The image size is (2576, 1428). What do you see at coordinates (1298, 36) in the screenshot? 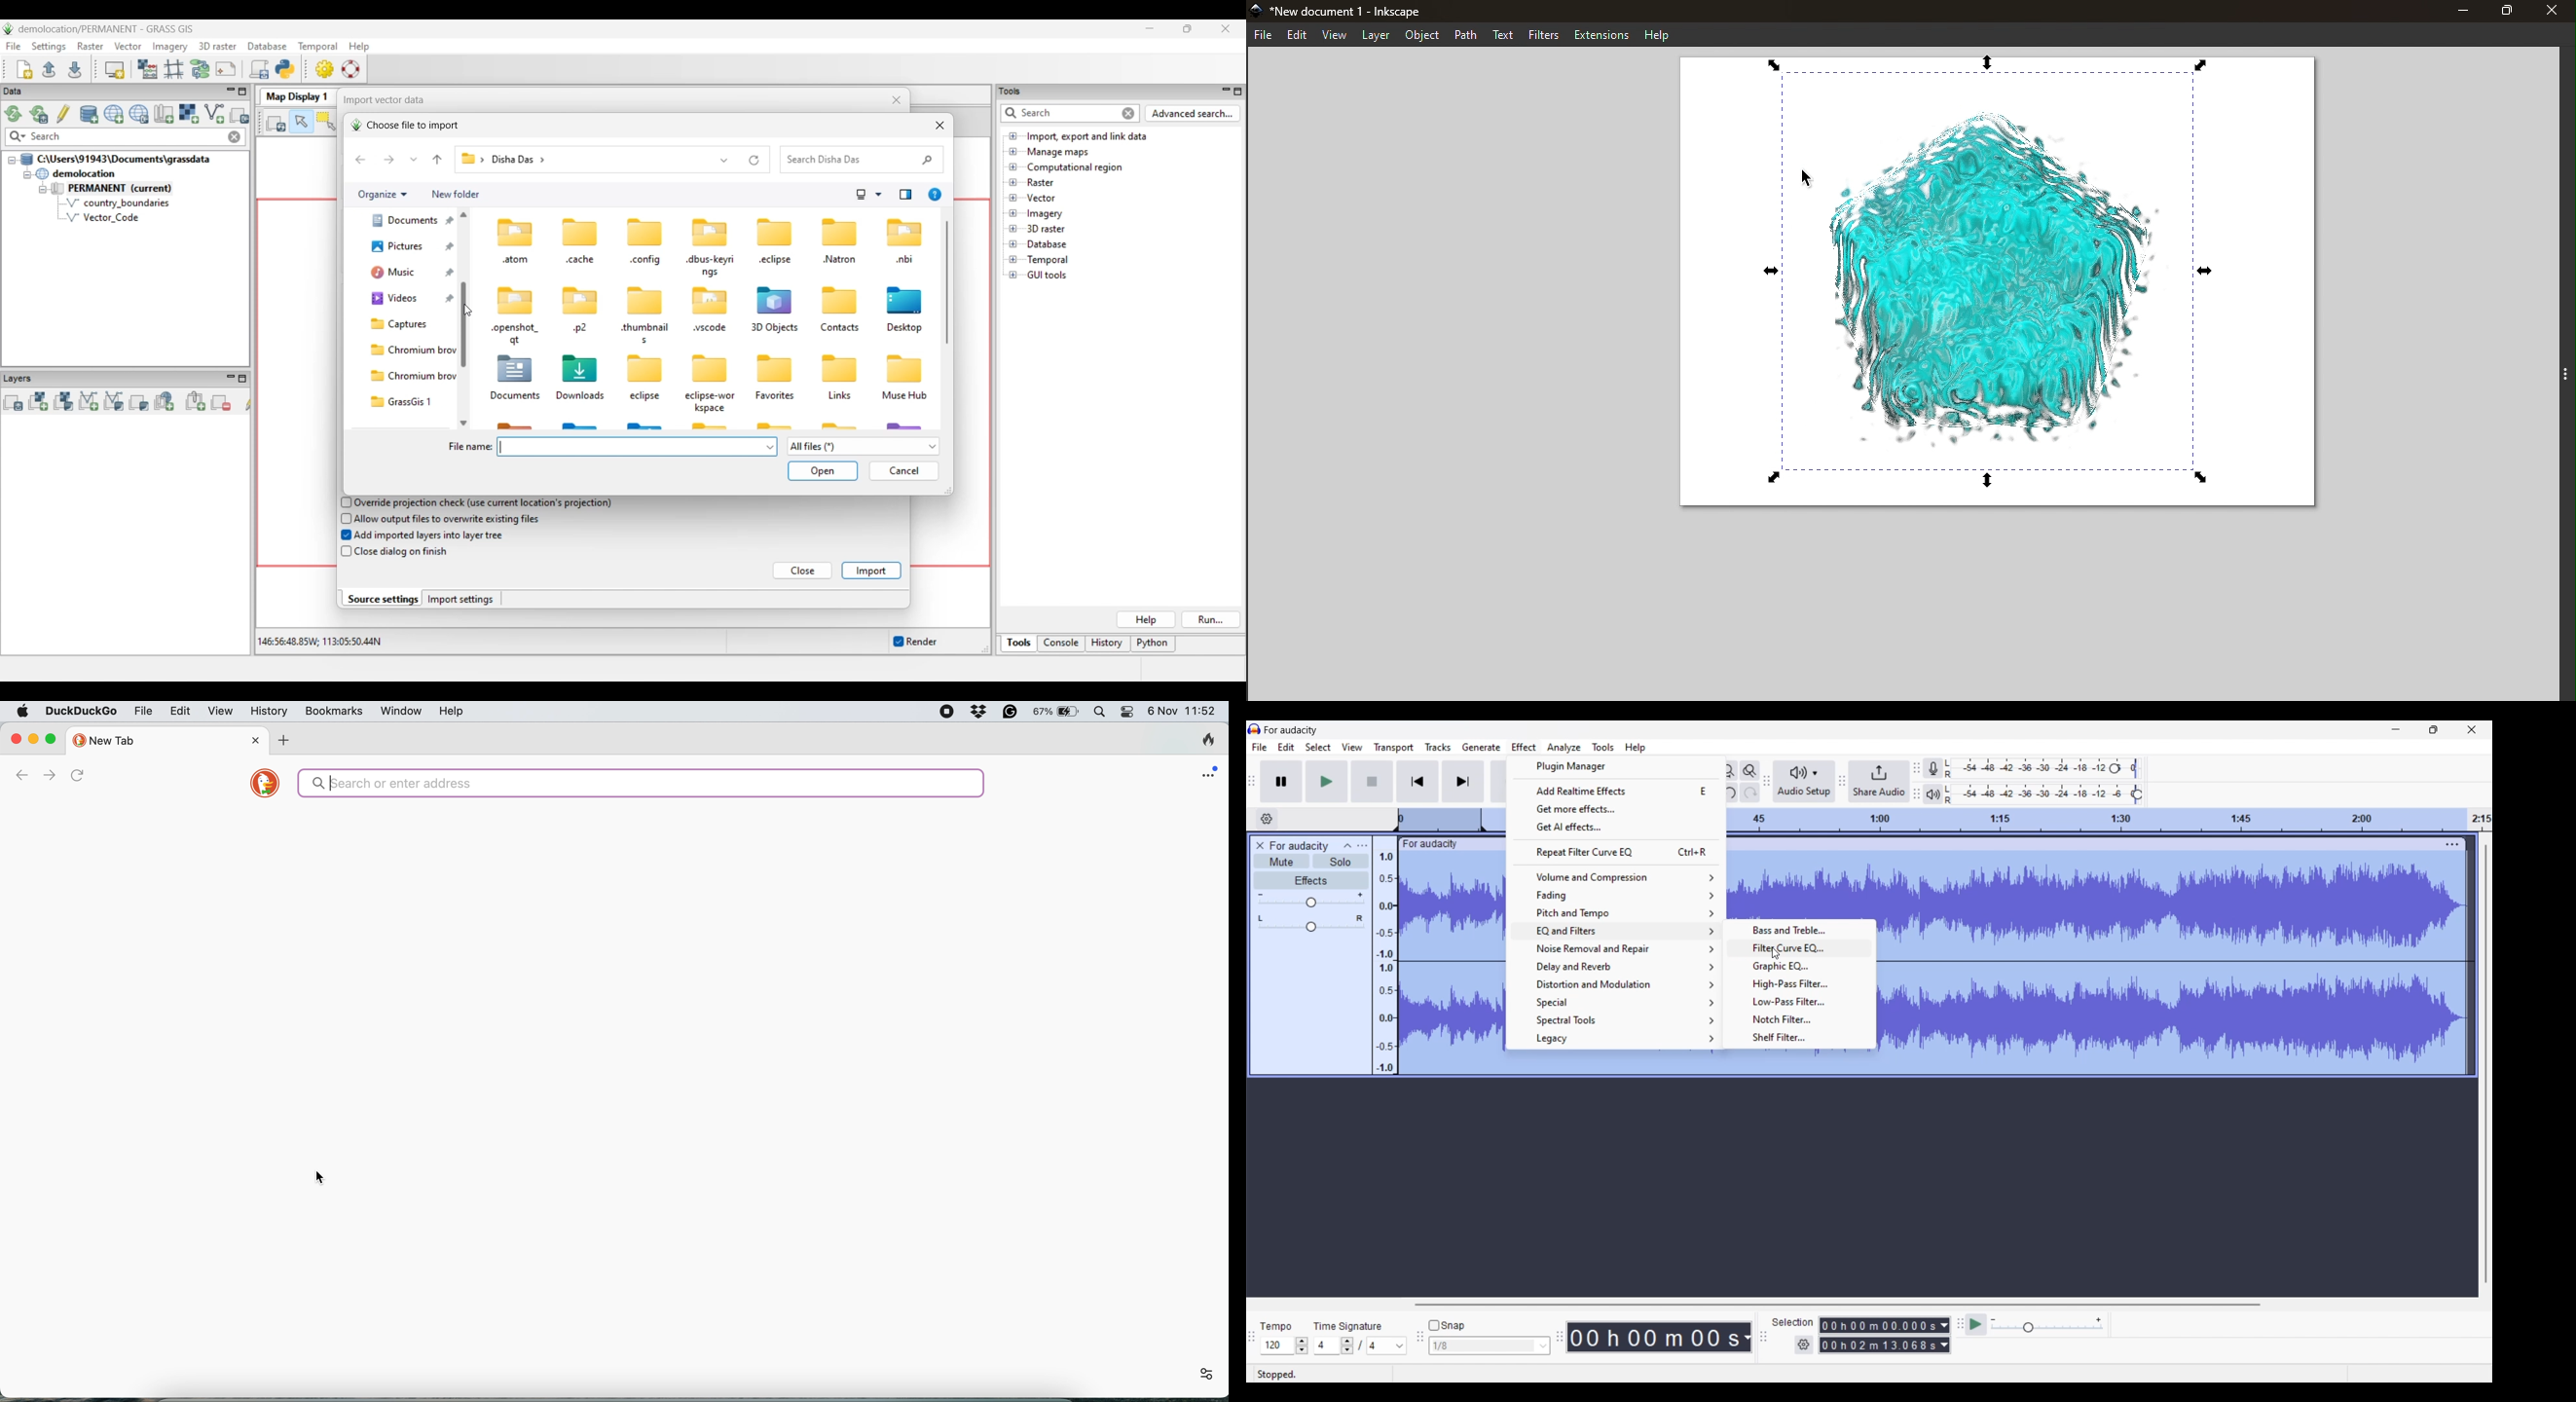
I see `Edit` at bounding box center [1298, 36].